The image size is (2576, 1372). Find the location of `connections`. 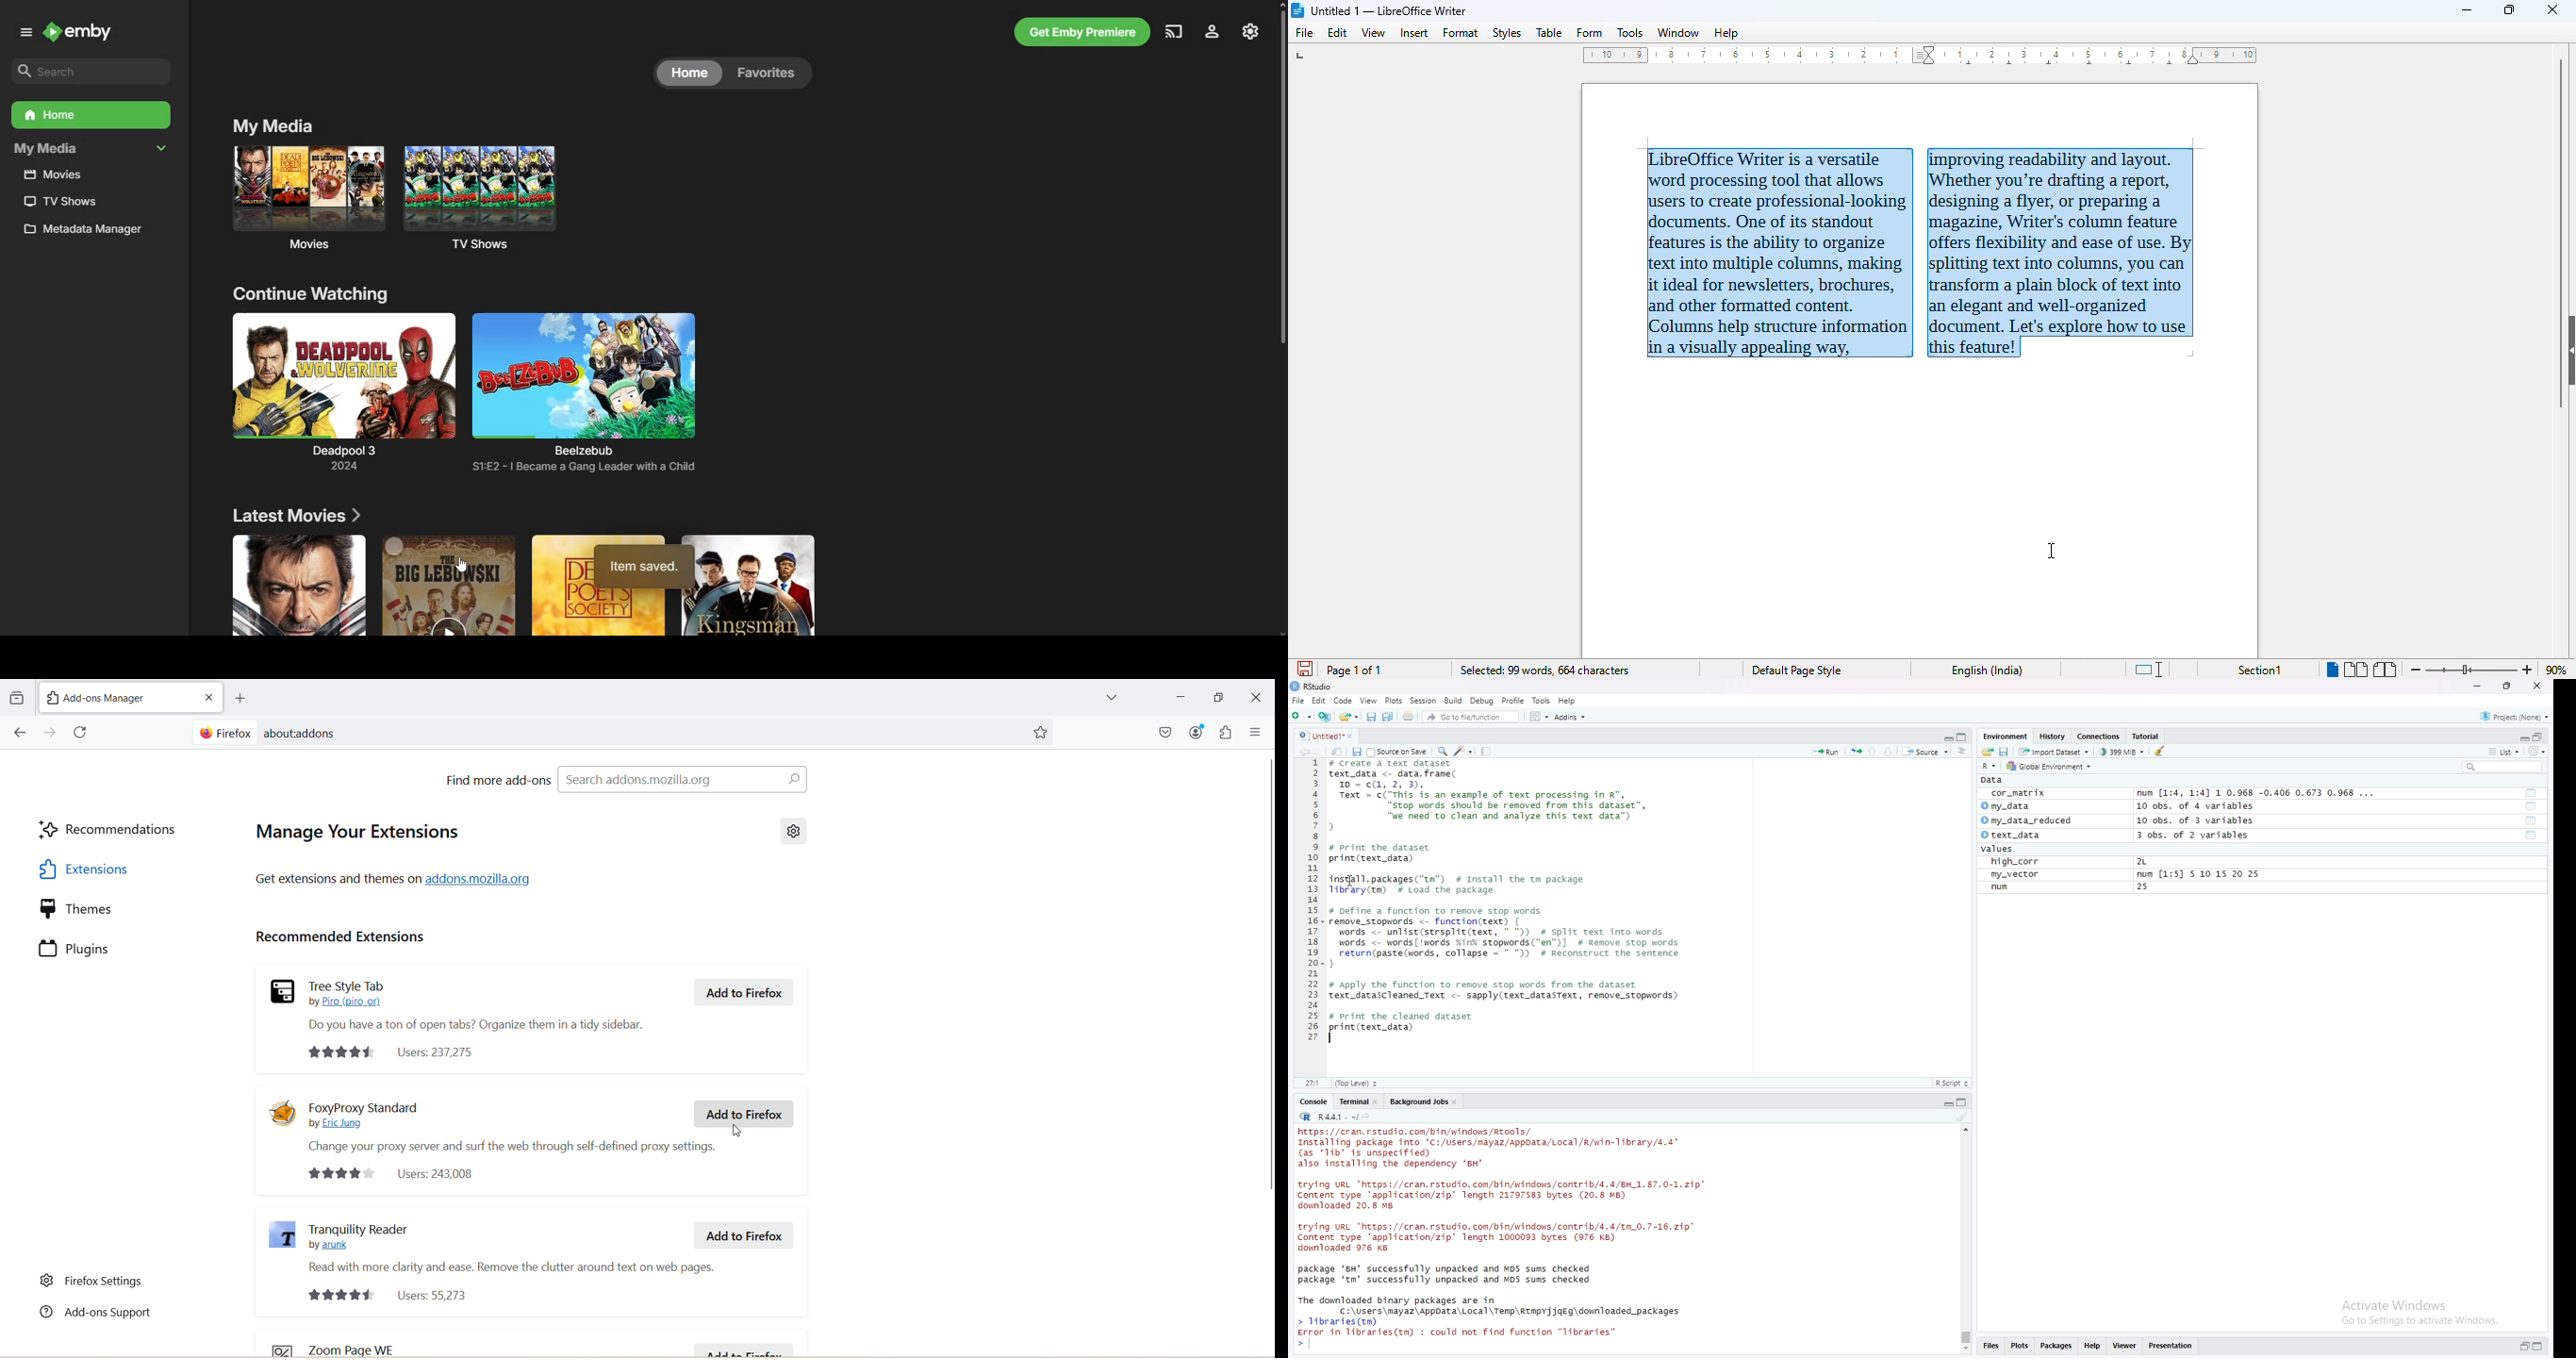

connections is located at coordinates (2101, 737).